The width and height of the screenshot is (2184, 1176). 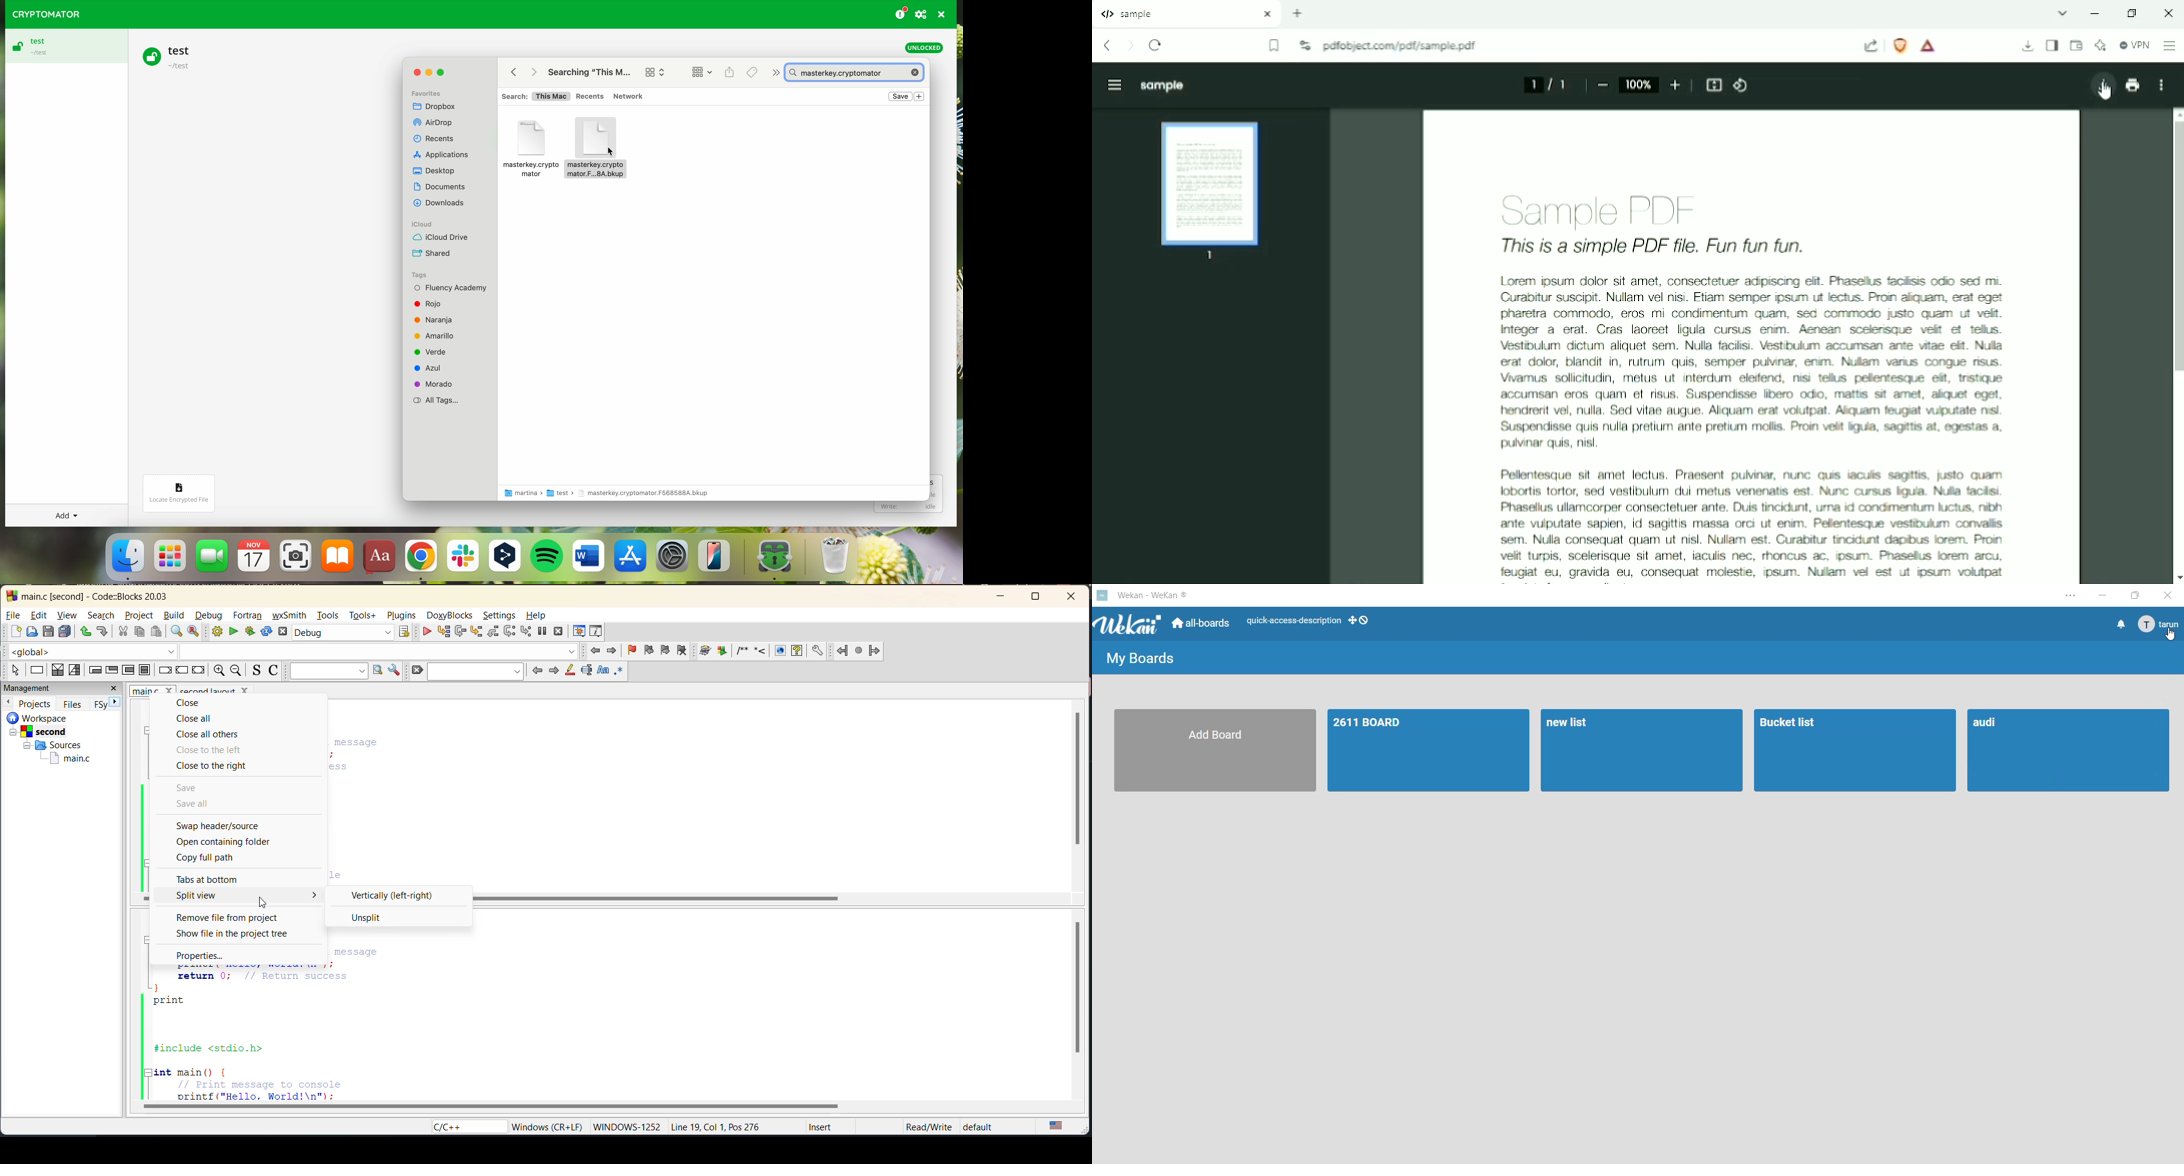 I want to click on debugging windows, so click(x=581, y=631).